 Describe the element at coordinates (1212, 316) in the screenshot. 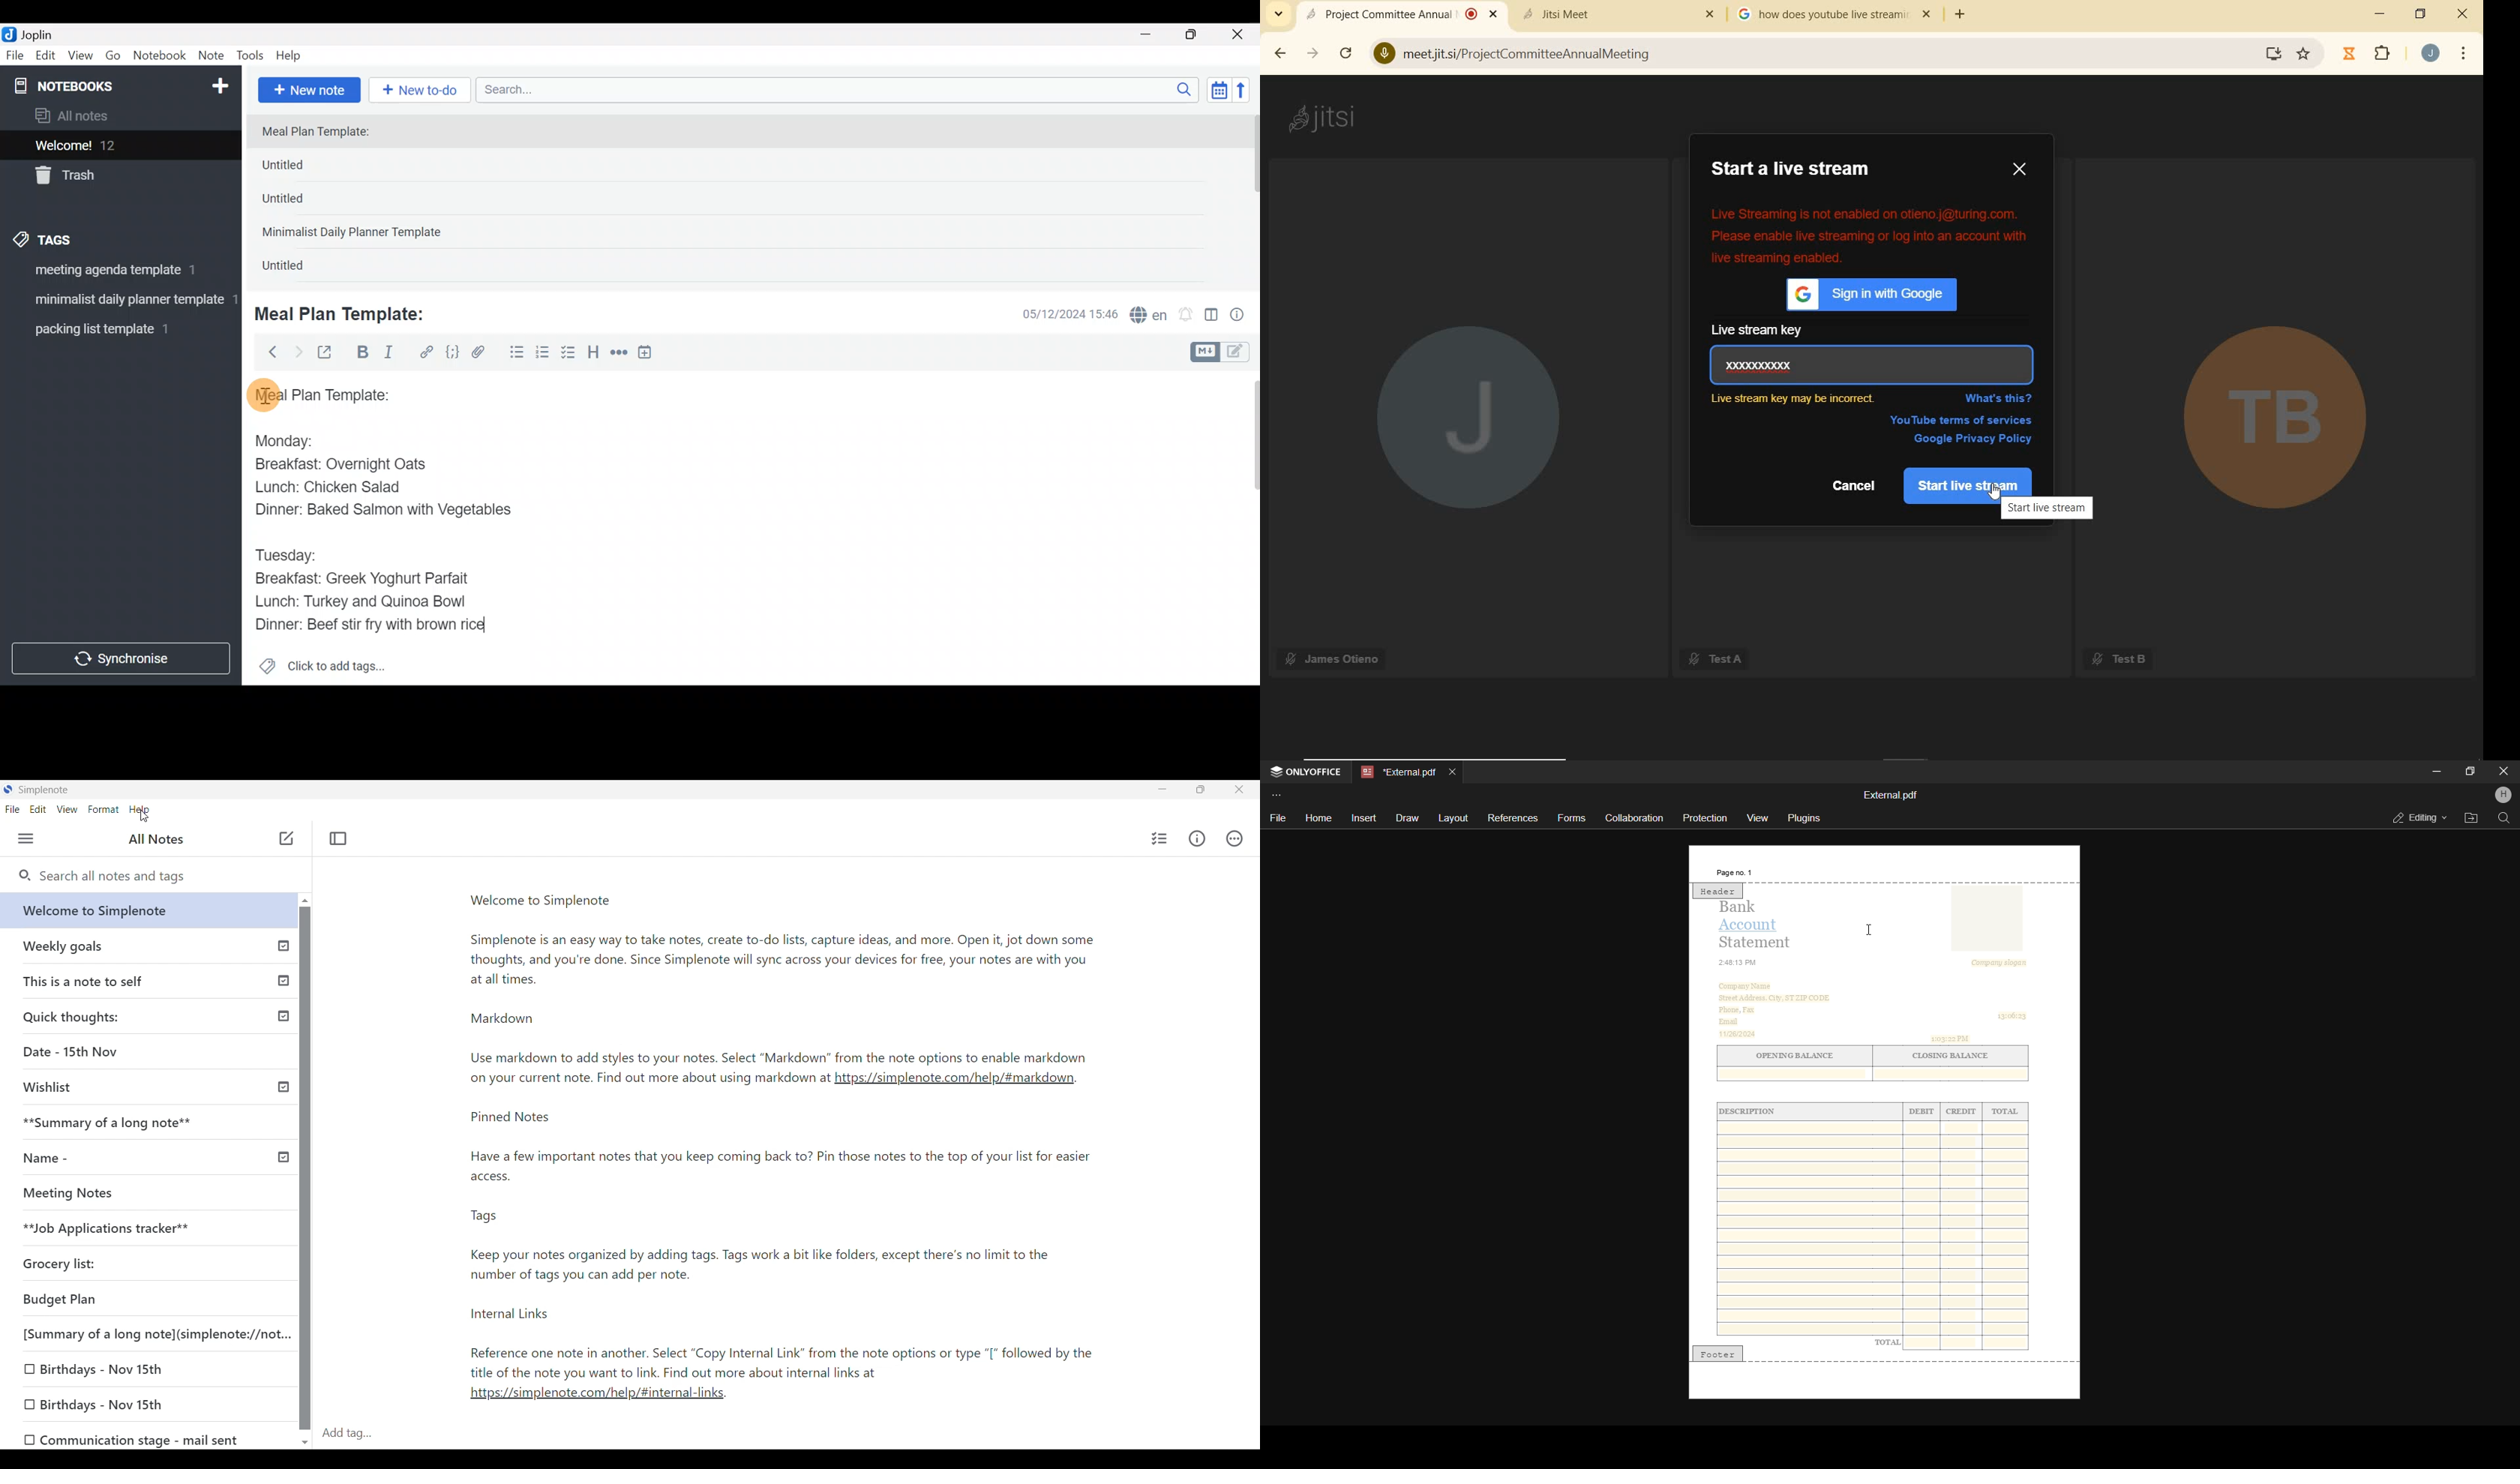

I see `Toggle editor layout` at that location.